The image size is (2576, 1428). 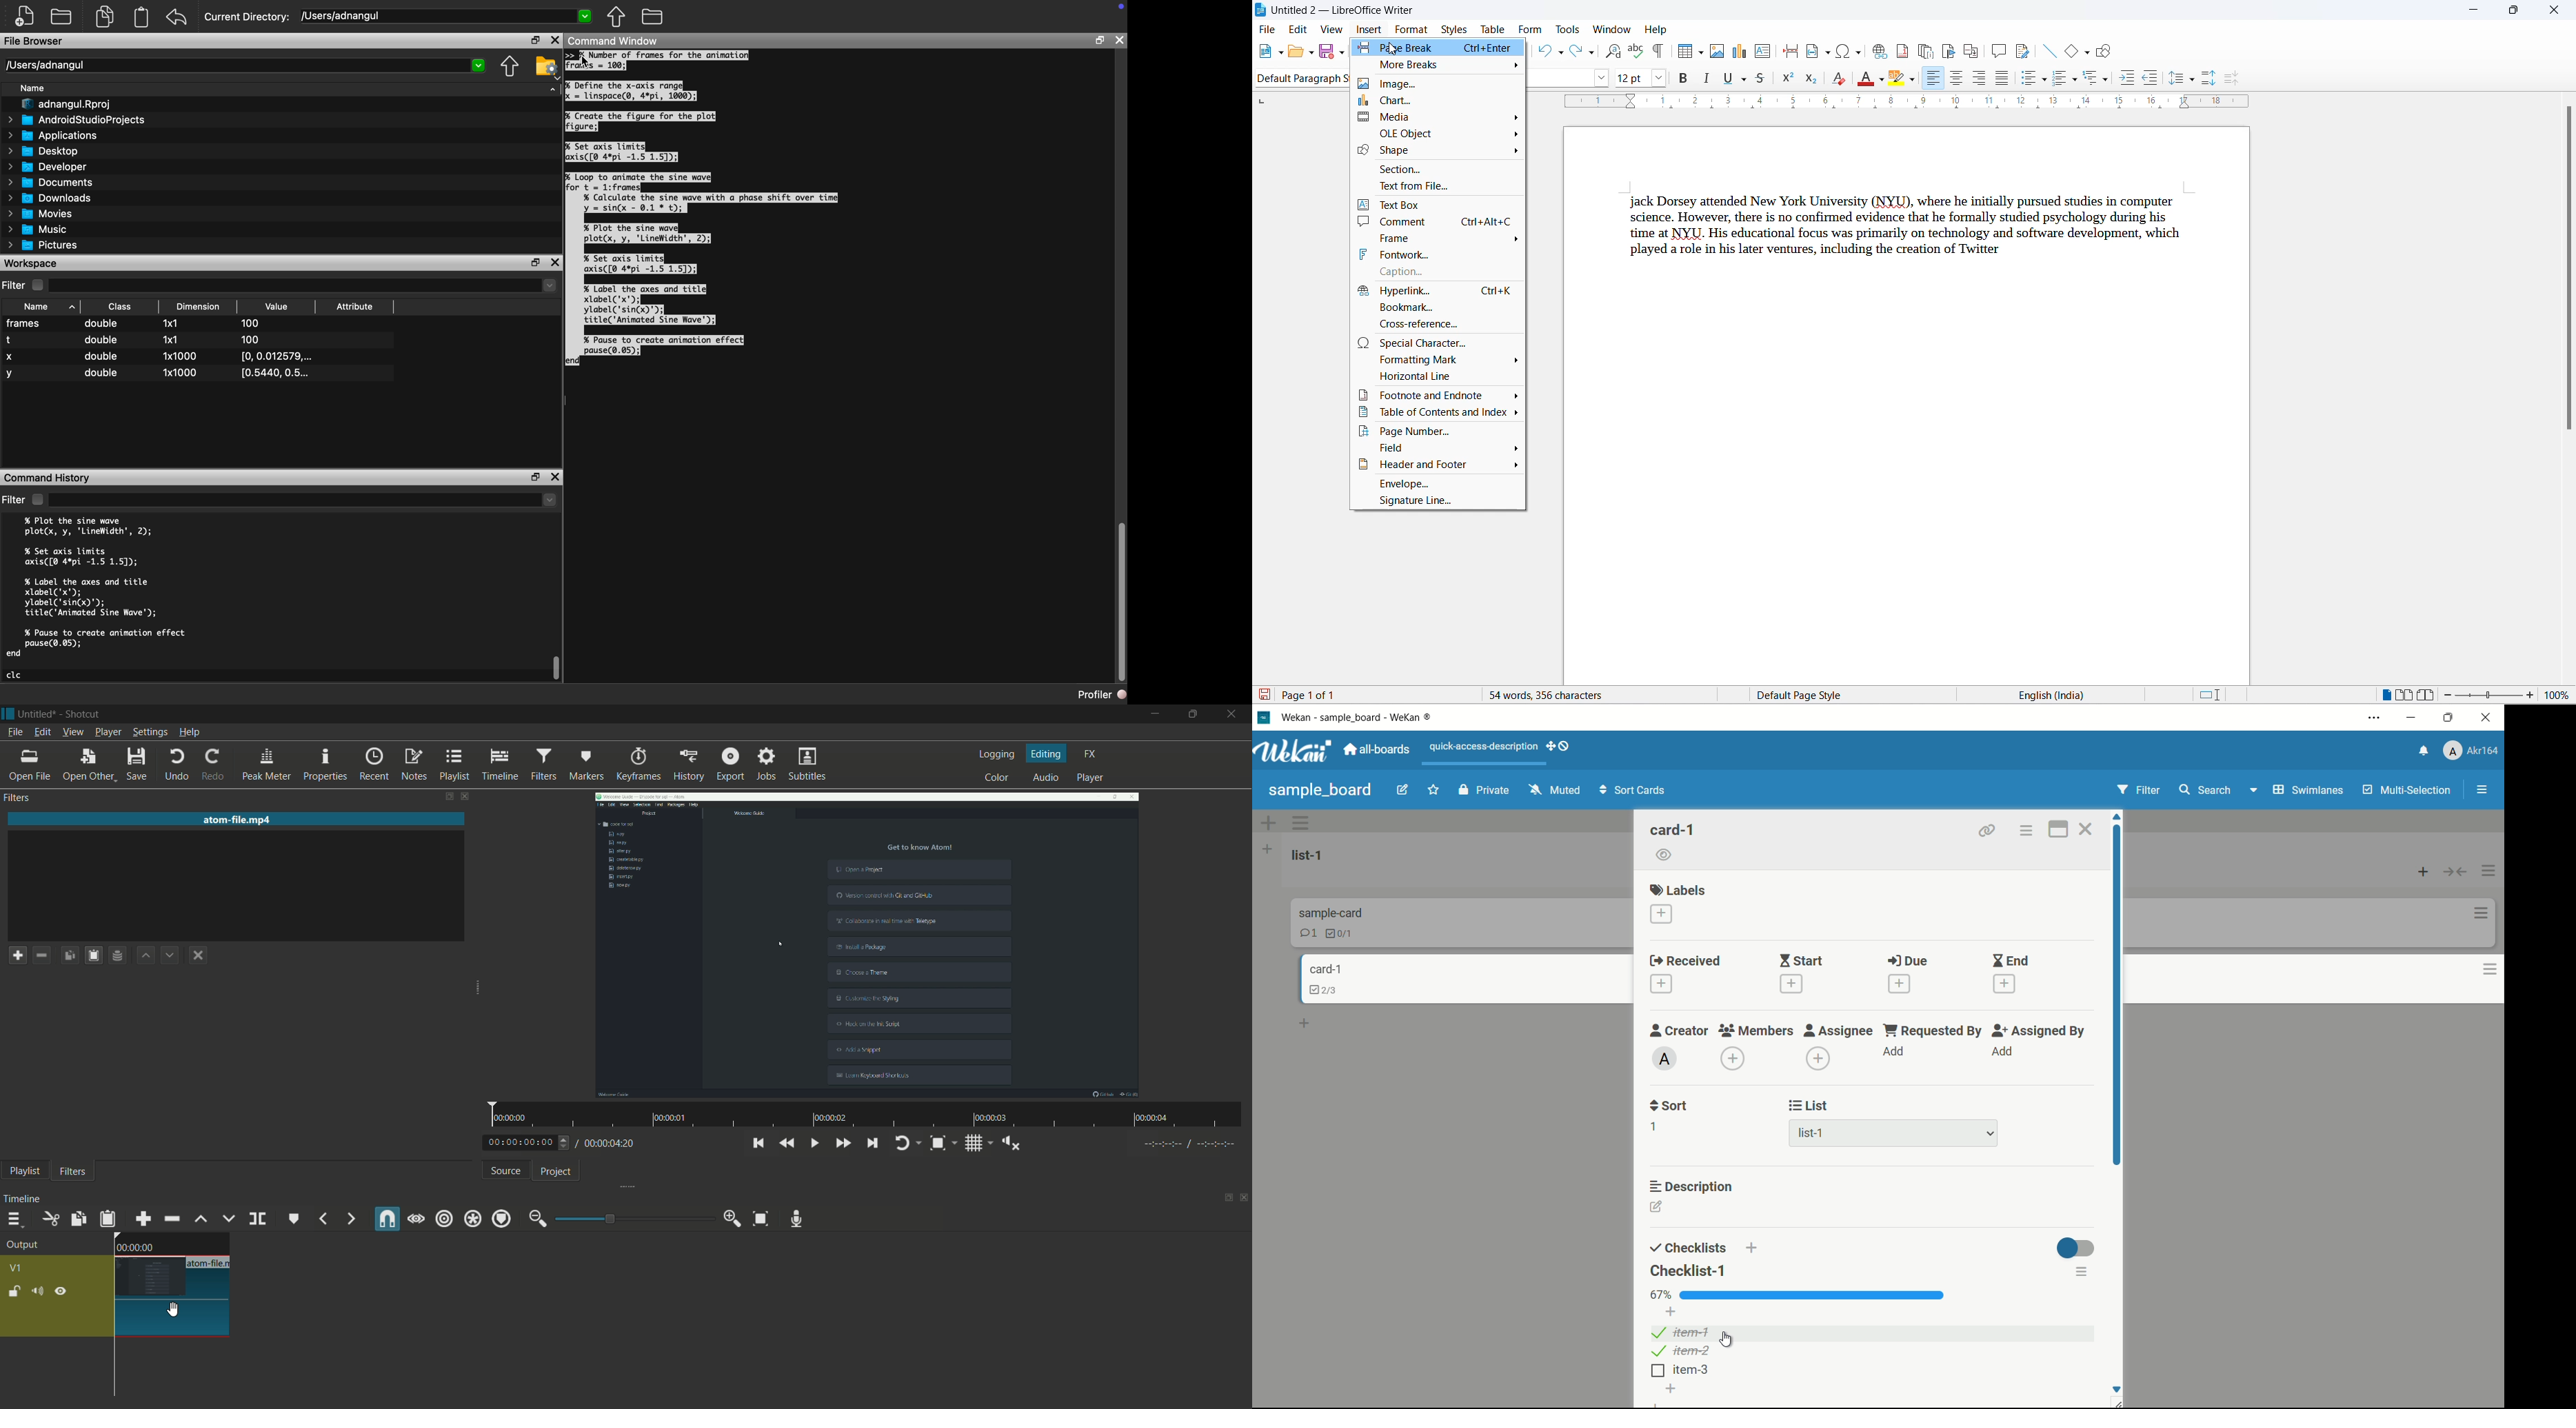 What do you see at coordinates (2428, 696) in the screenshot?
I see `book view` at bounding box center [2428, 696].